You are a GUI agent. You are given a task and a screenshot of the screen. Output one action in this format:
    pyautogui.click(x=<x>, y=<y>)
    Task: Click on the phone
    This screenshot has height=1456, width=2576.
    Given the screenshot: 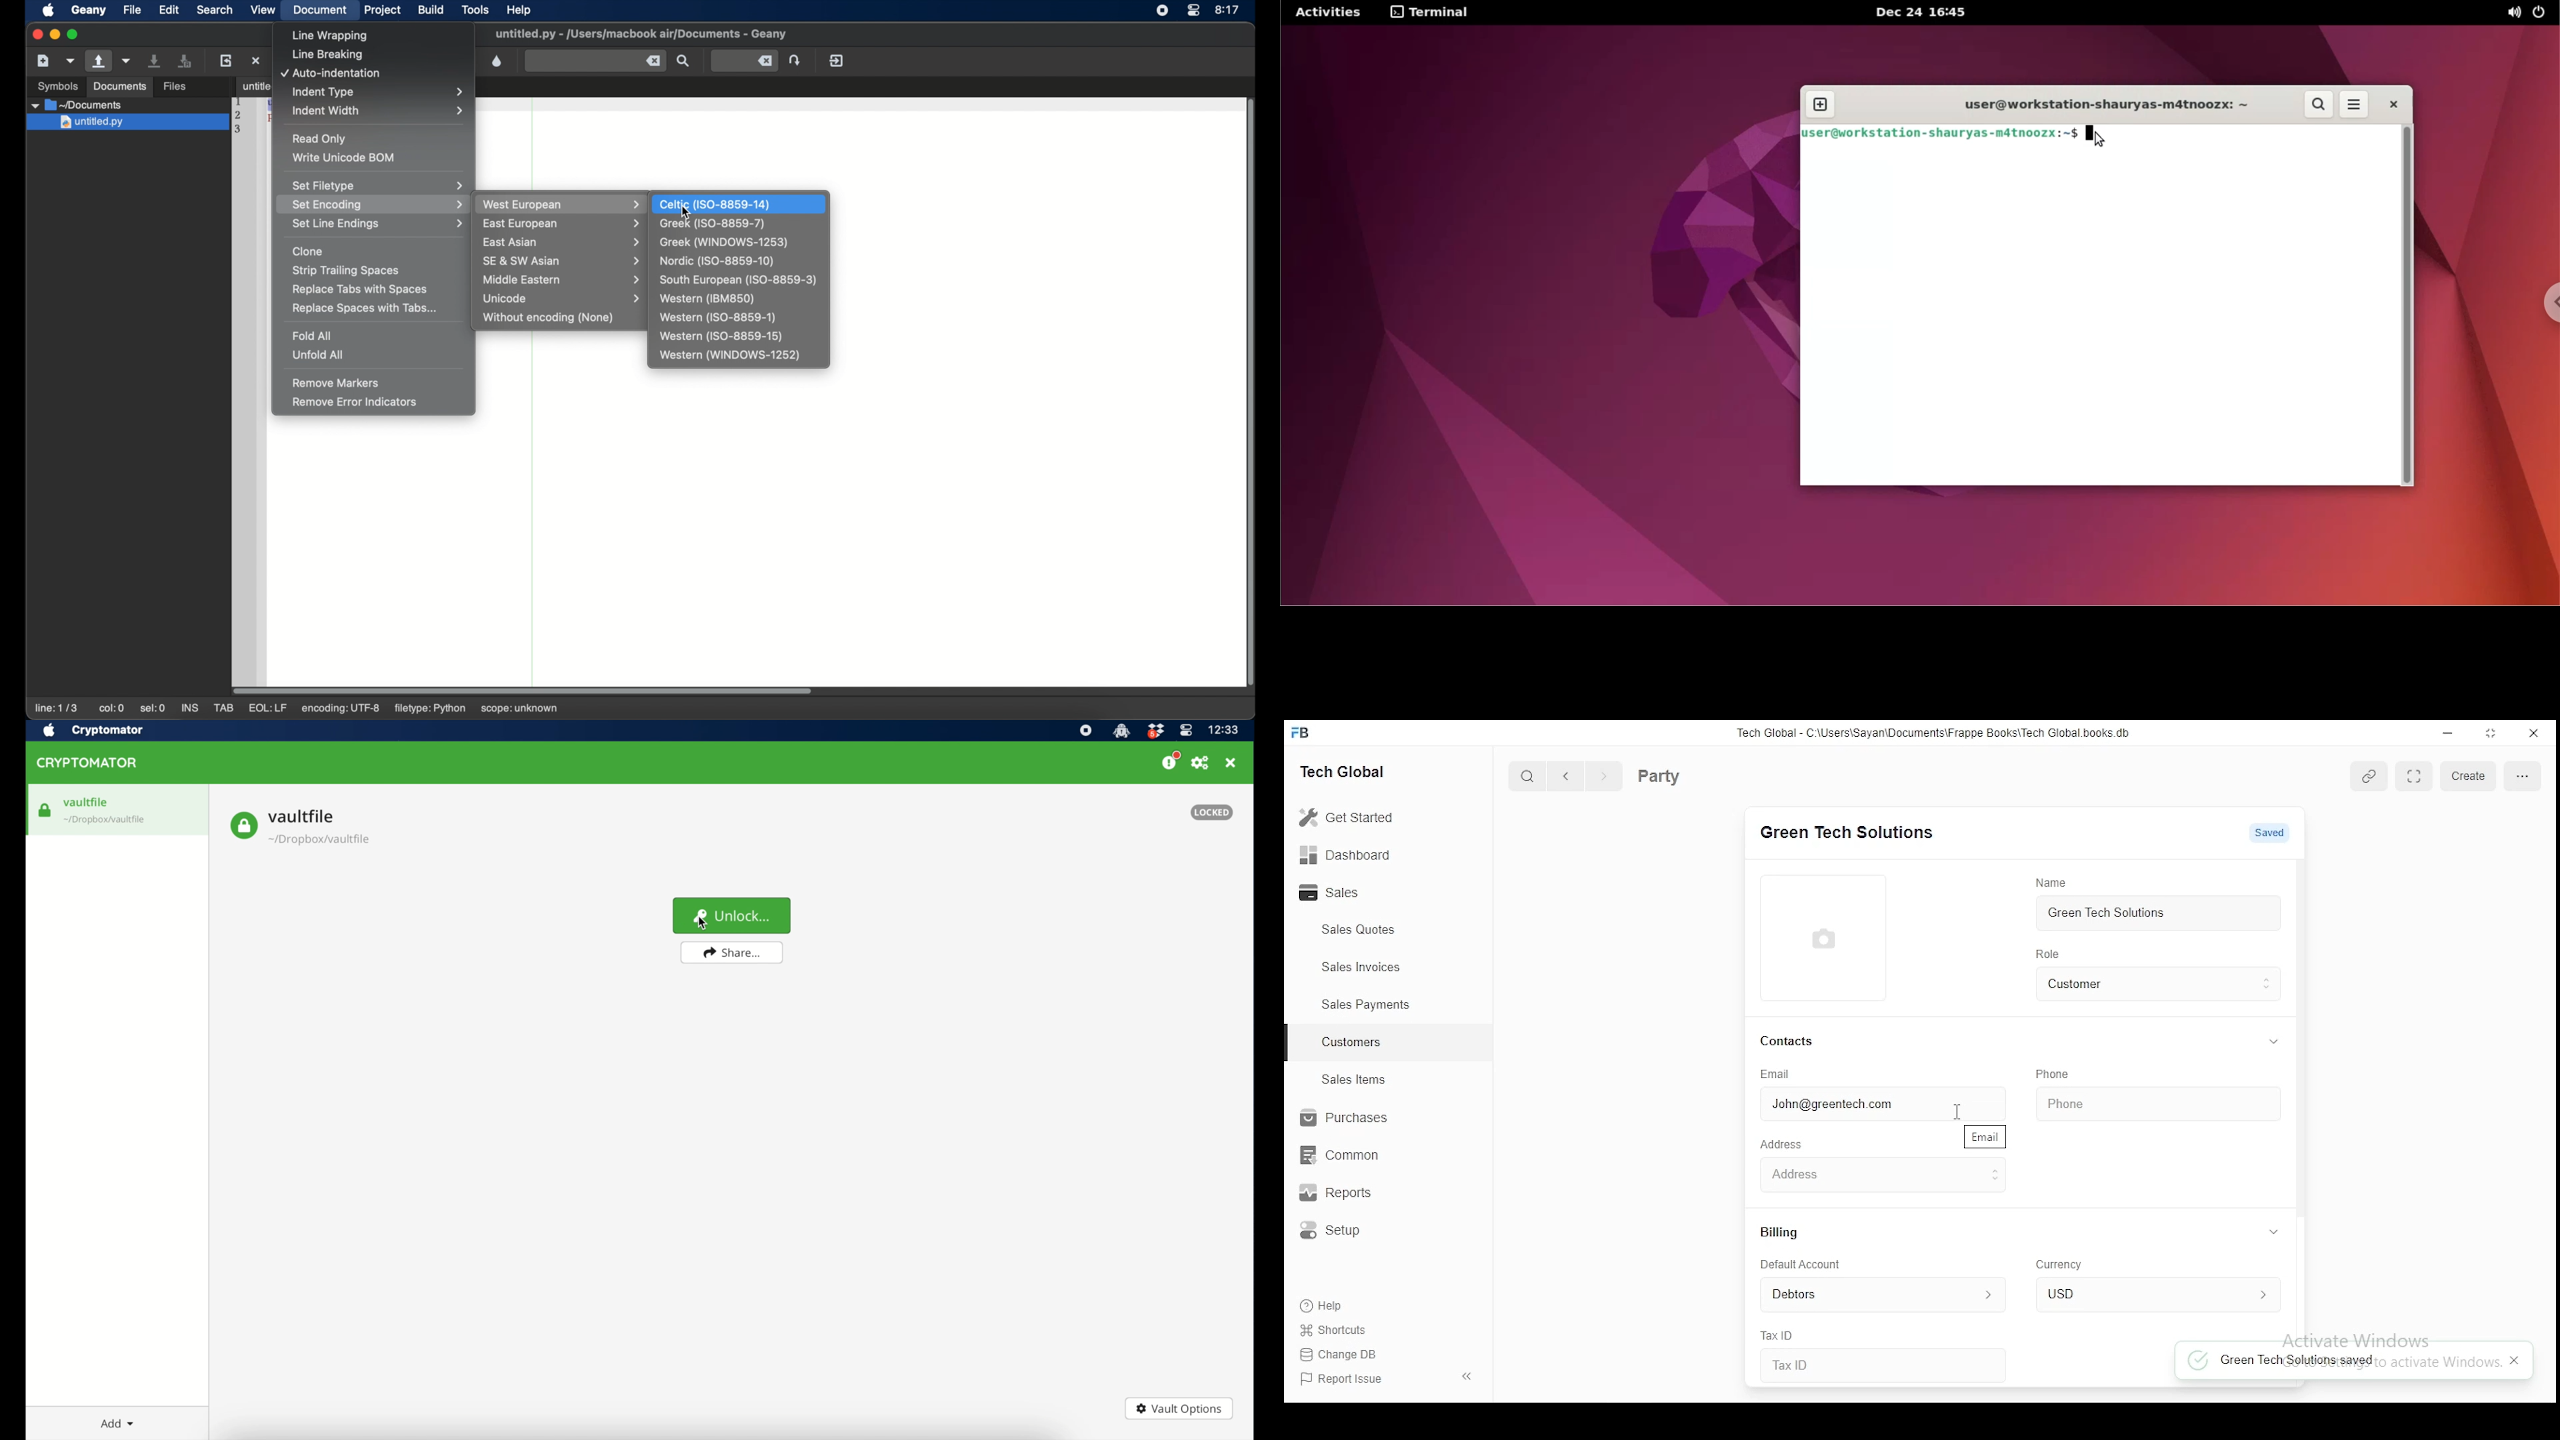 What is the action you would take?
    pyautogui.click(x=2052, y=1074)
    